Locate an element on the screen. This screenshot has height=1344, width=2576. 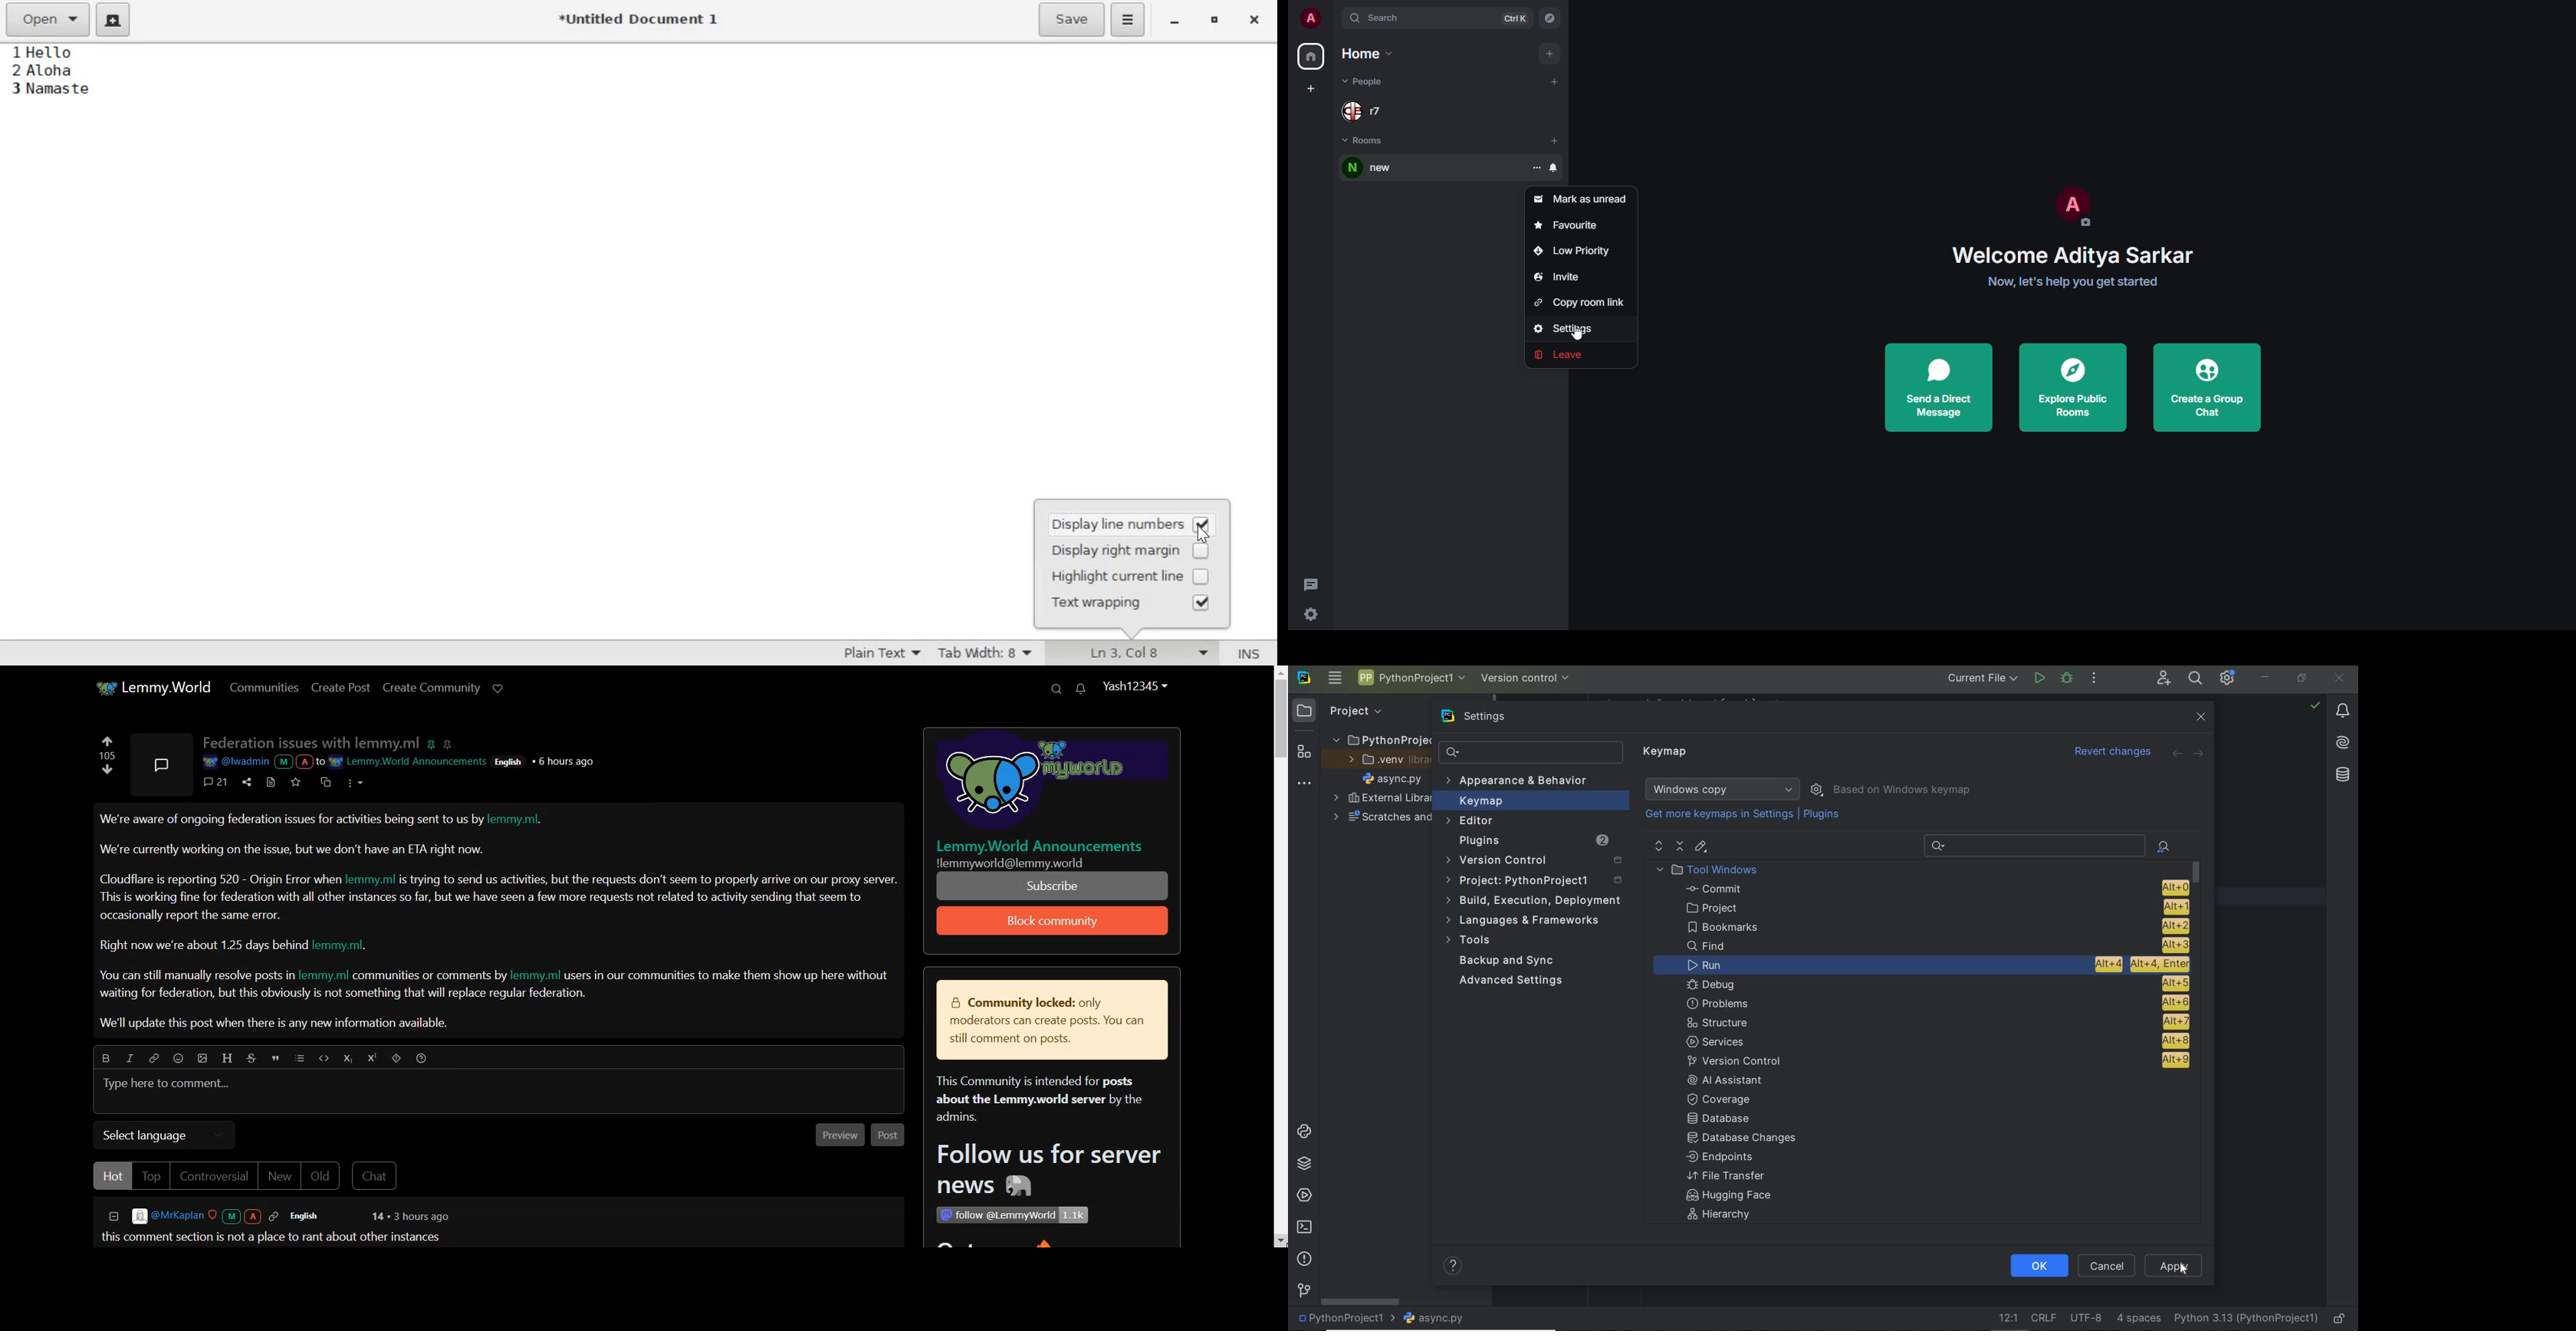
add is located at coordinates (1554, 81).